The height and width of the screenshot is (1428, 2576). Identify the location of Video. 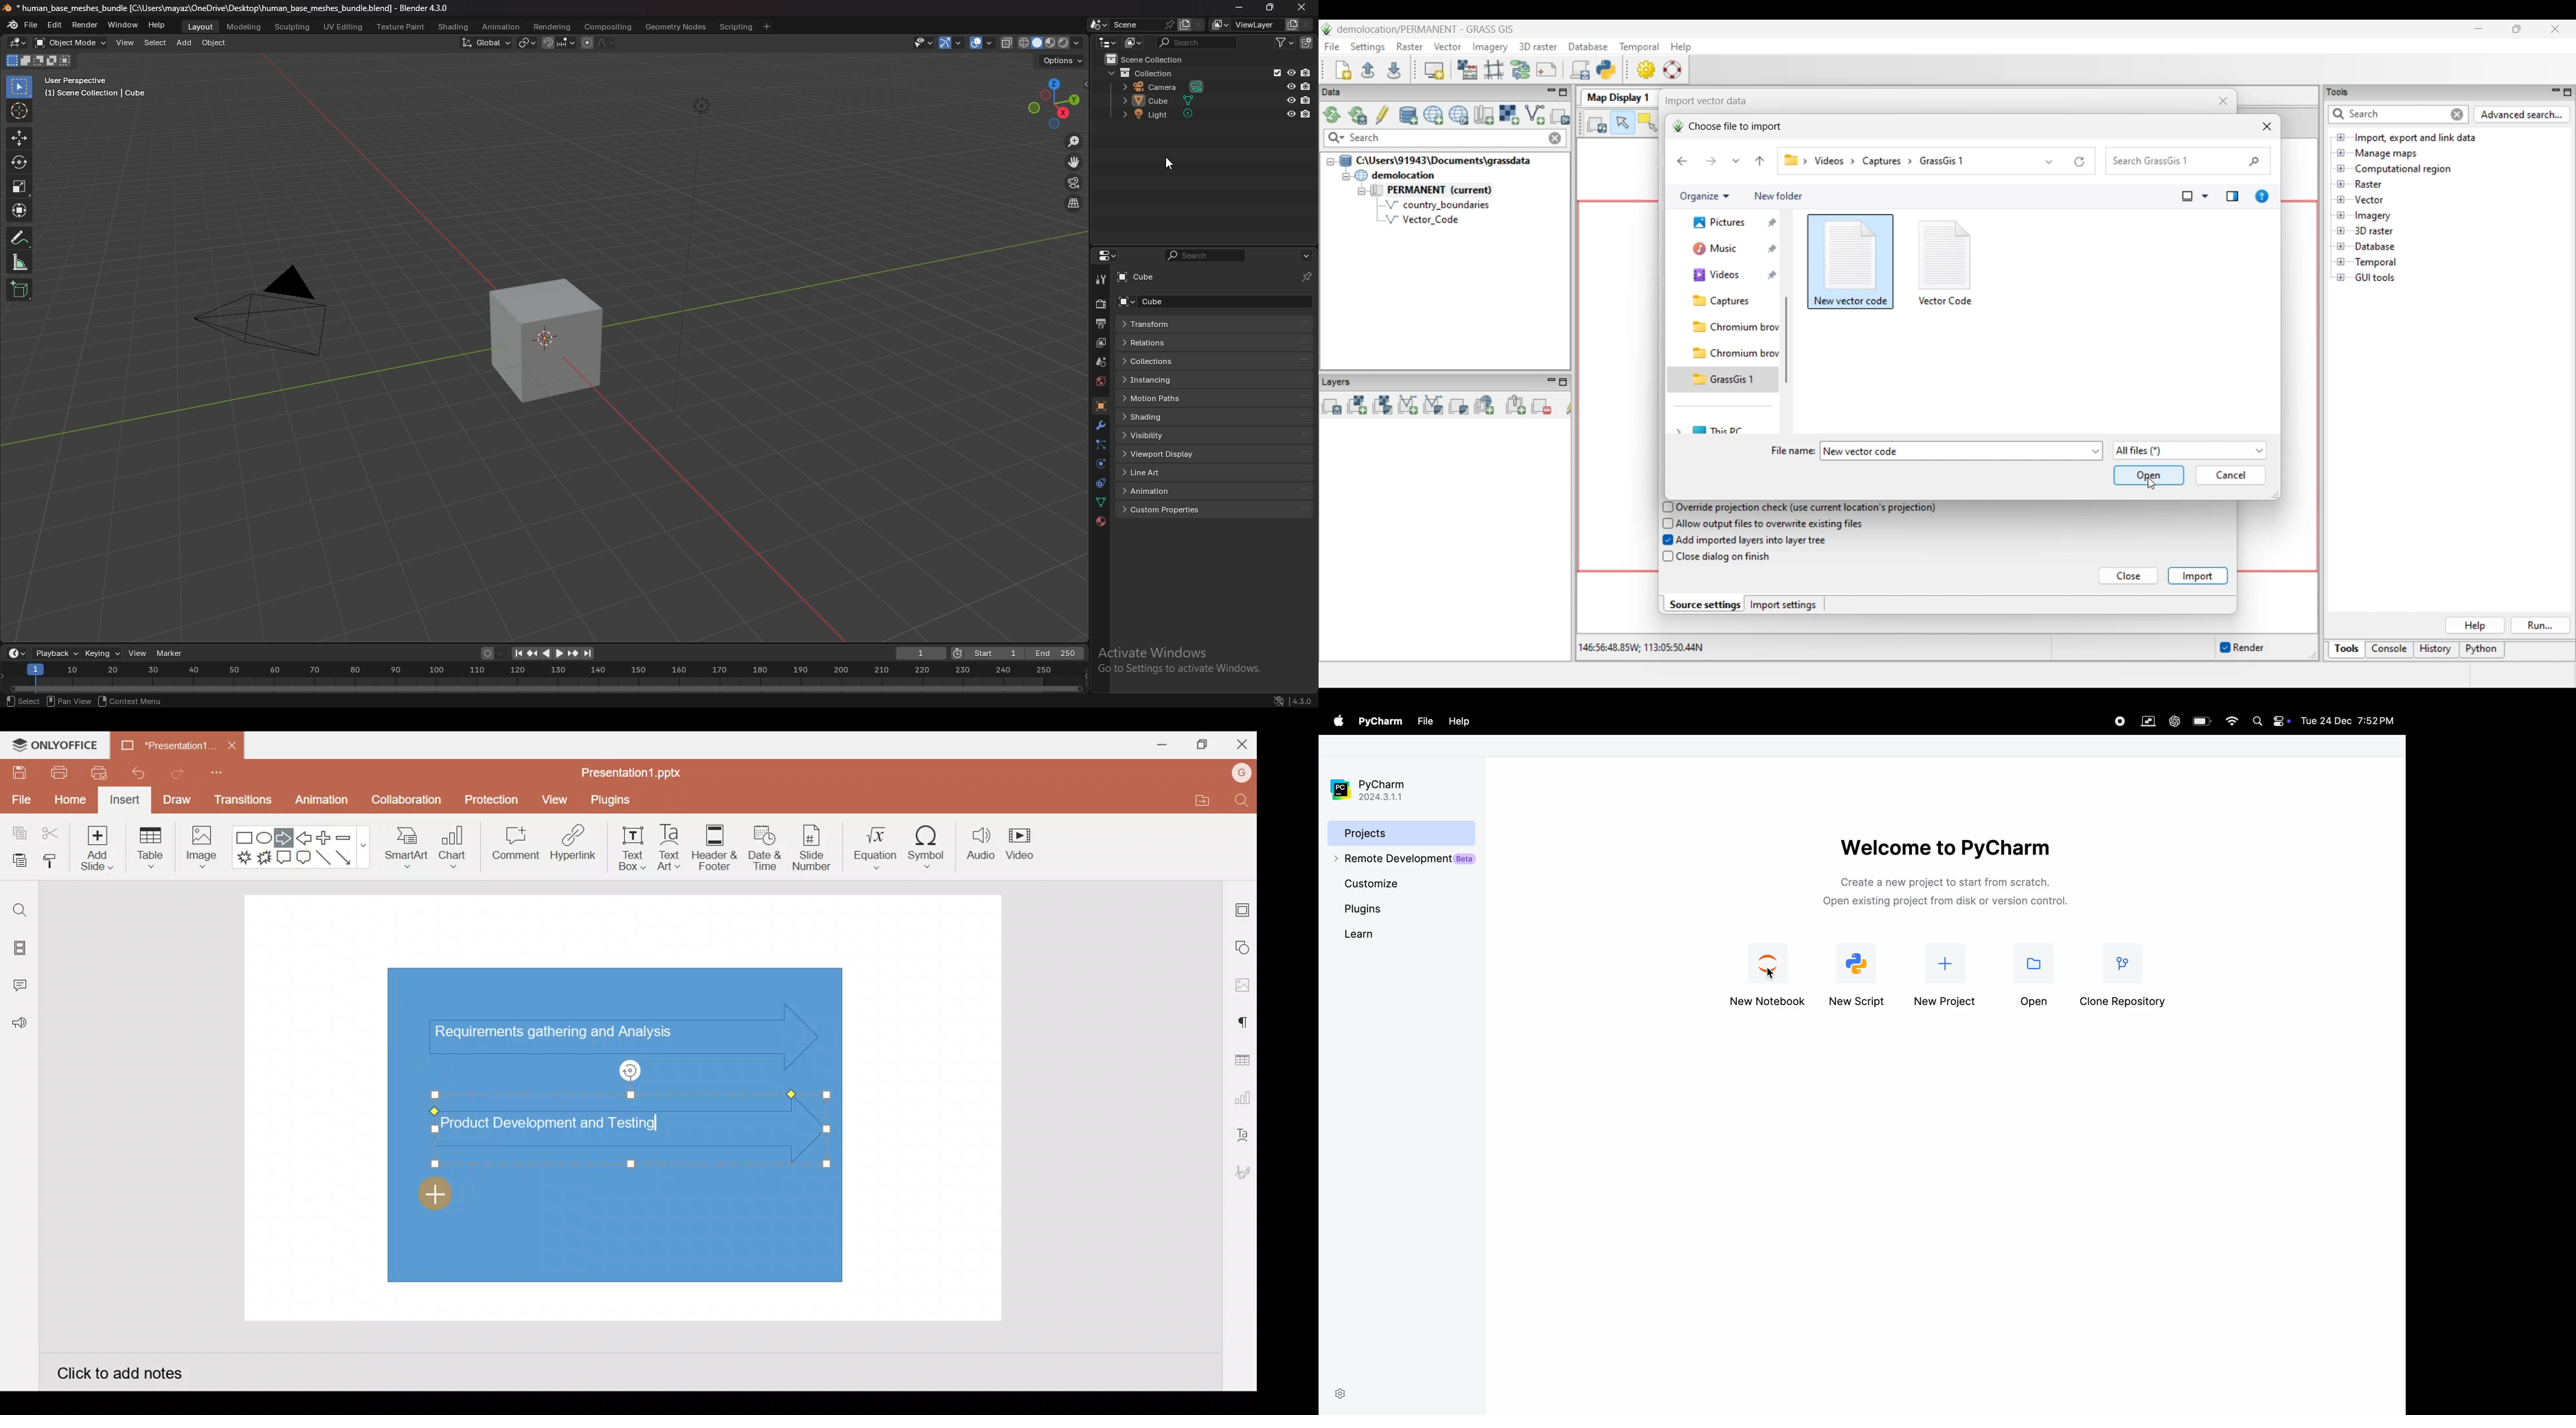
(1022, 841).